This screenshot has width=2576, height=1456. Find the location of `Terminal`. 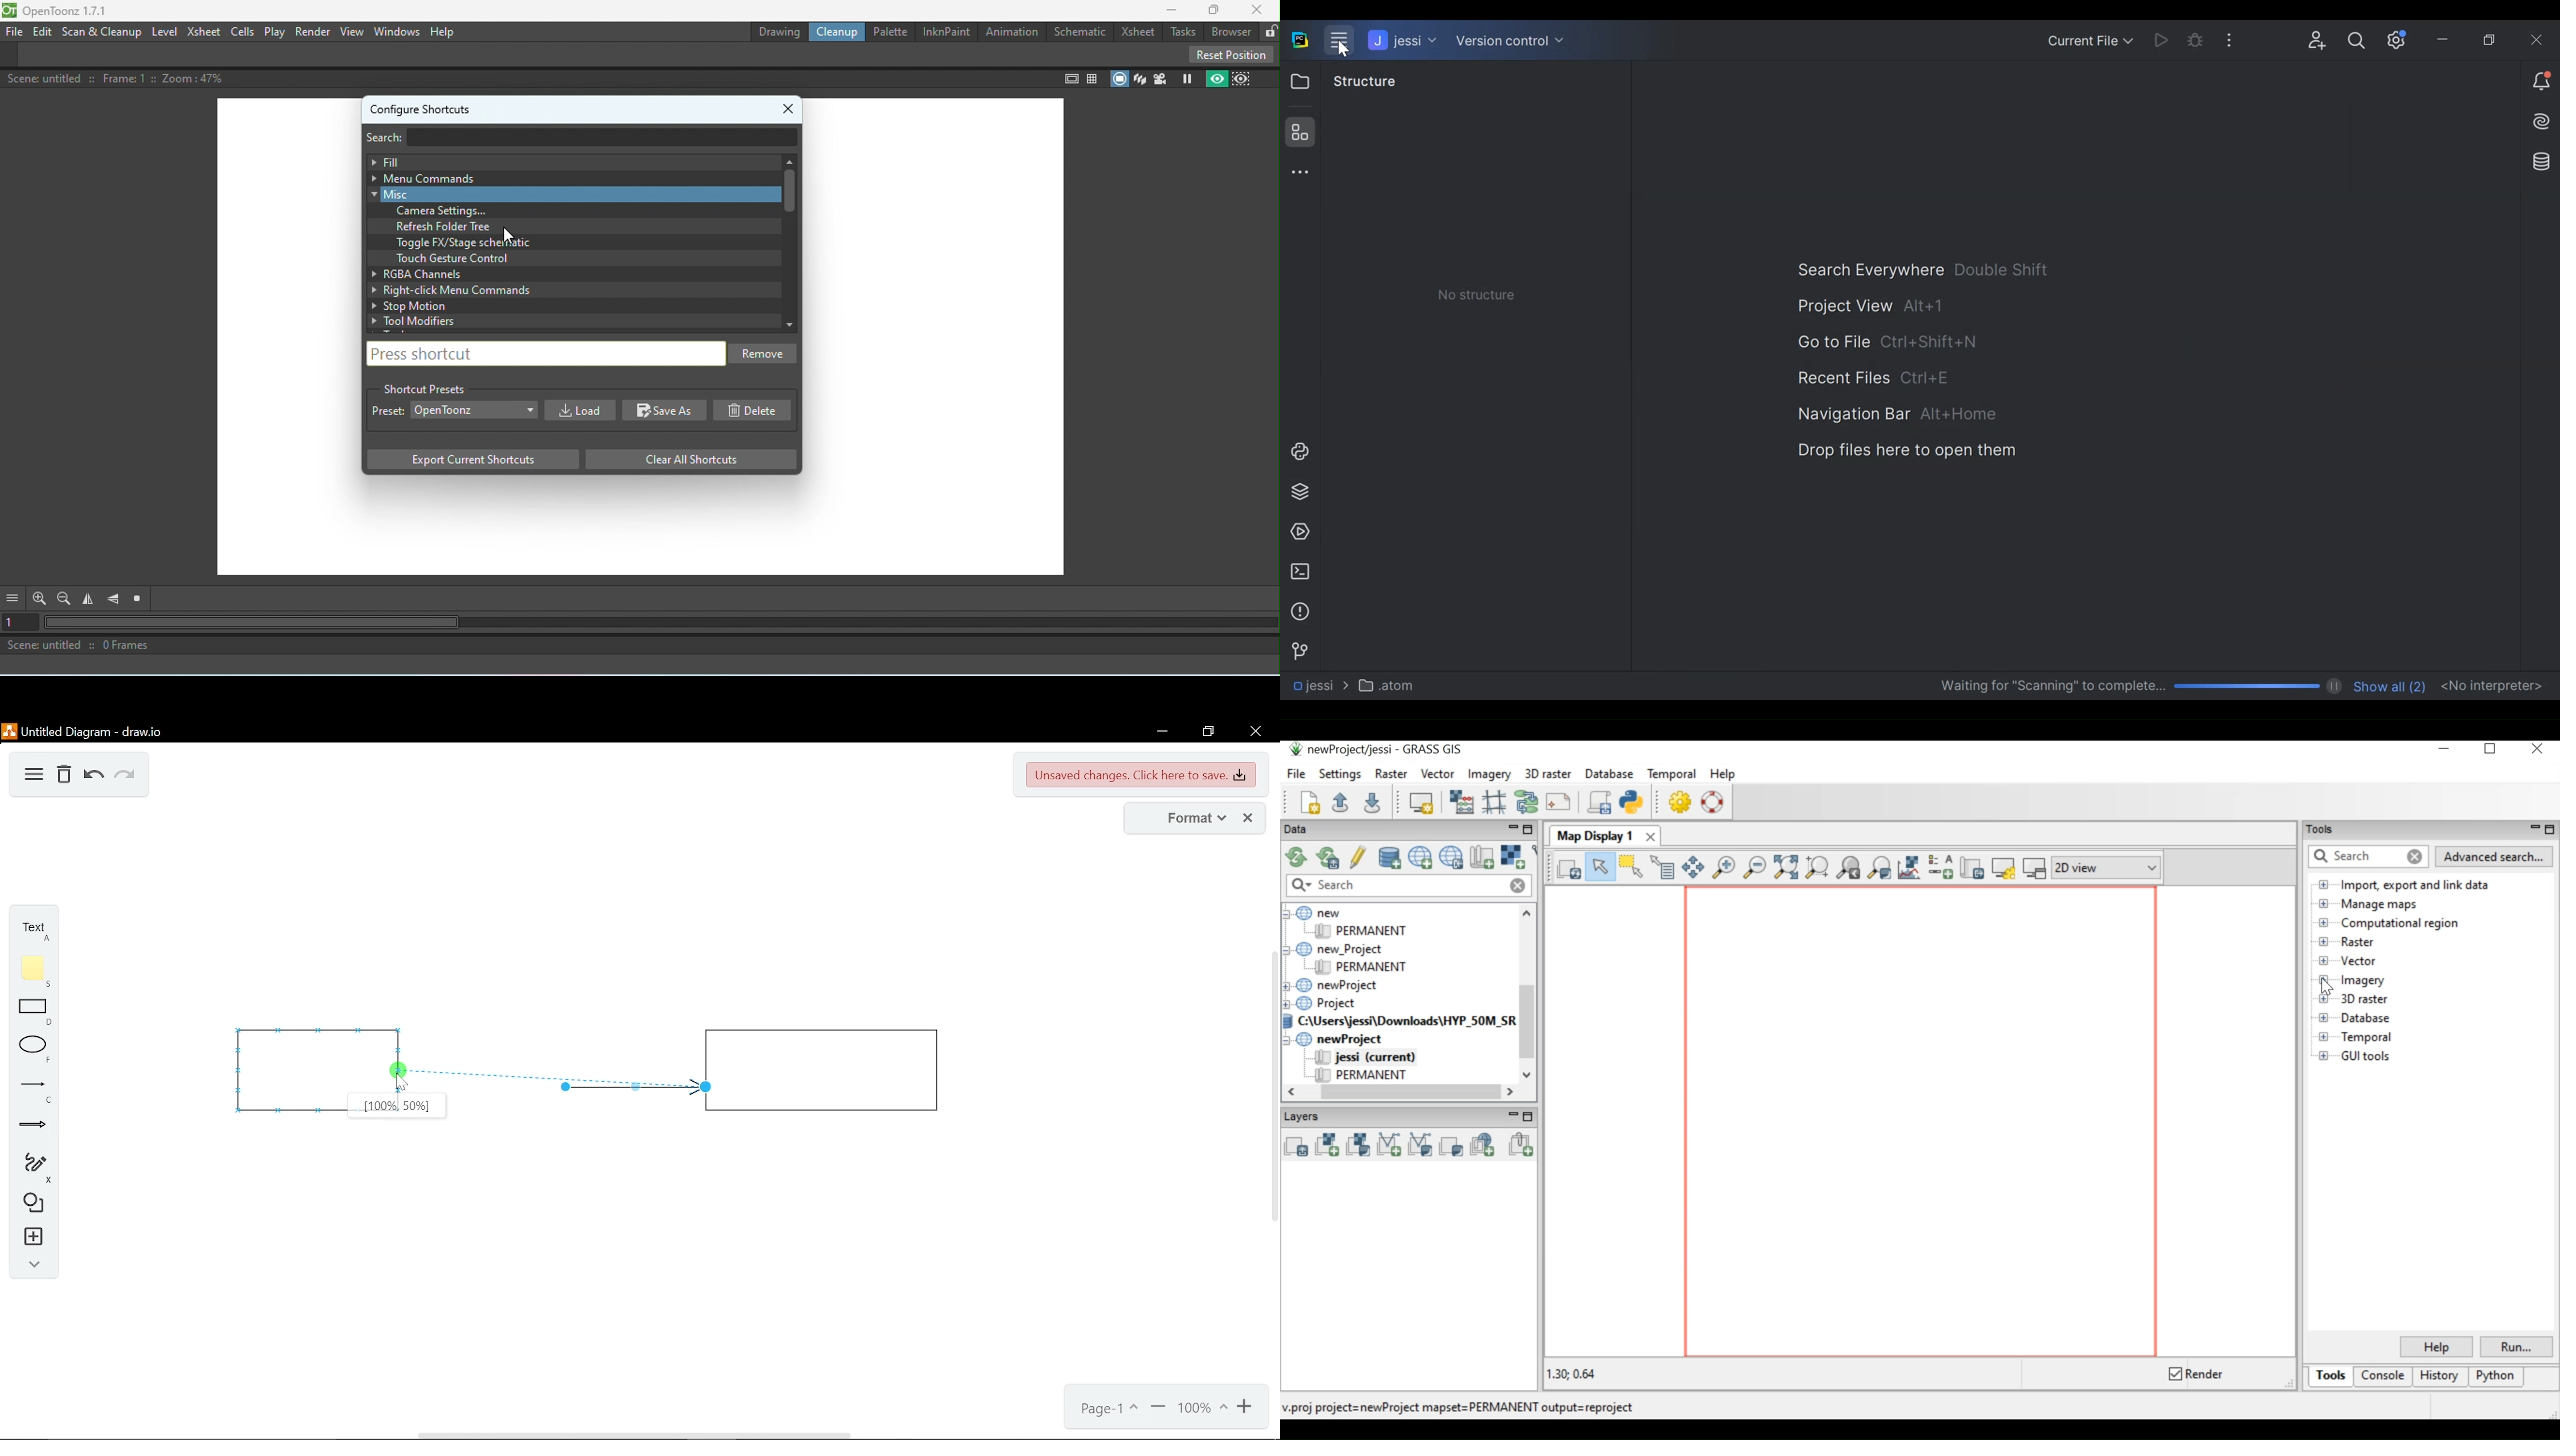

Terminal is located at coordinates (1299, 571).